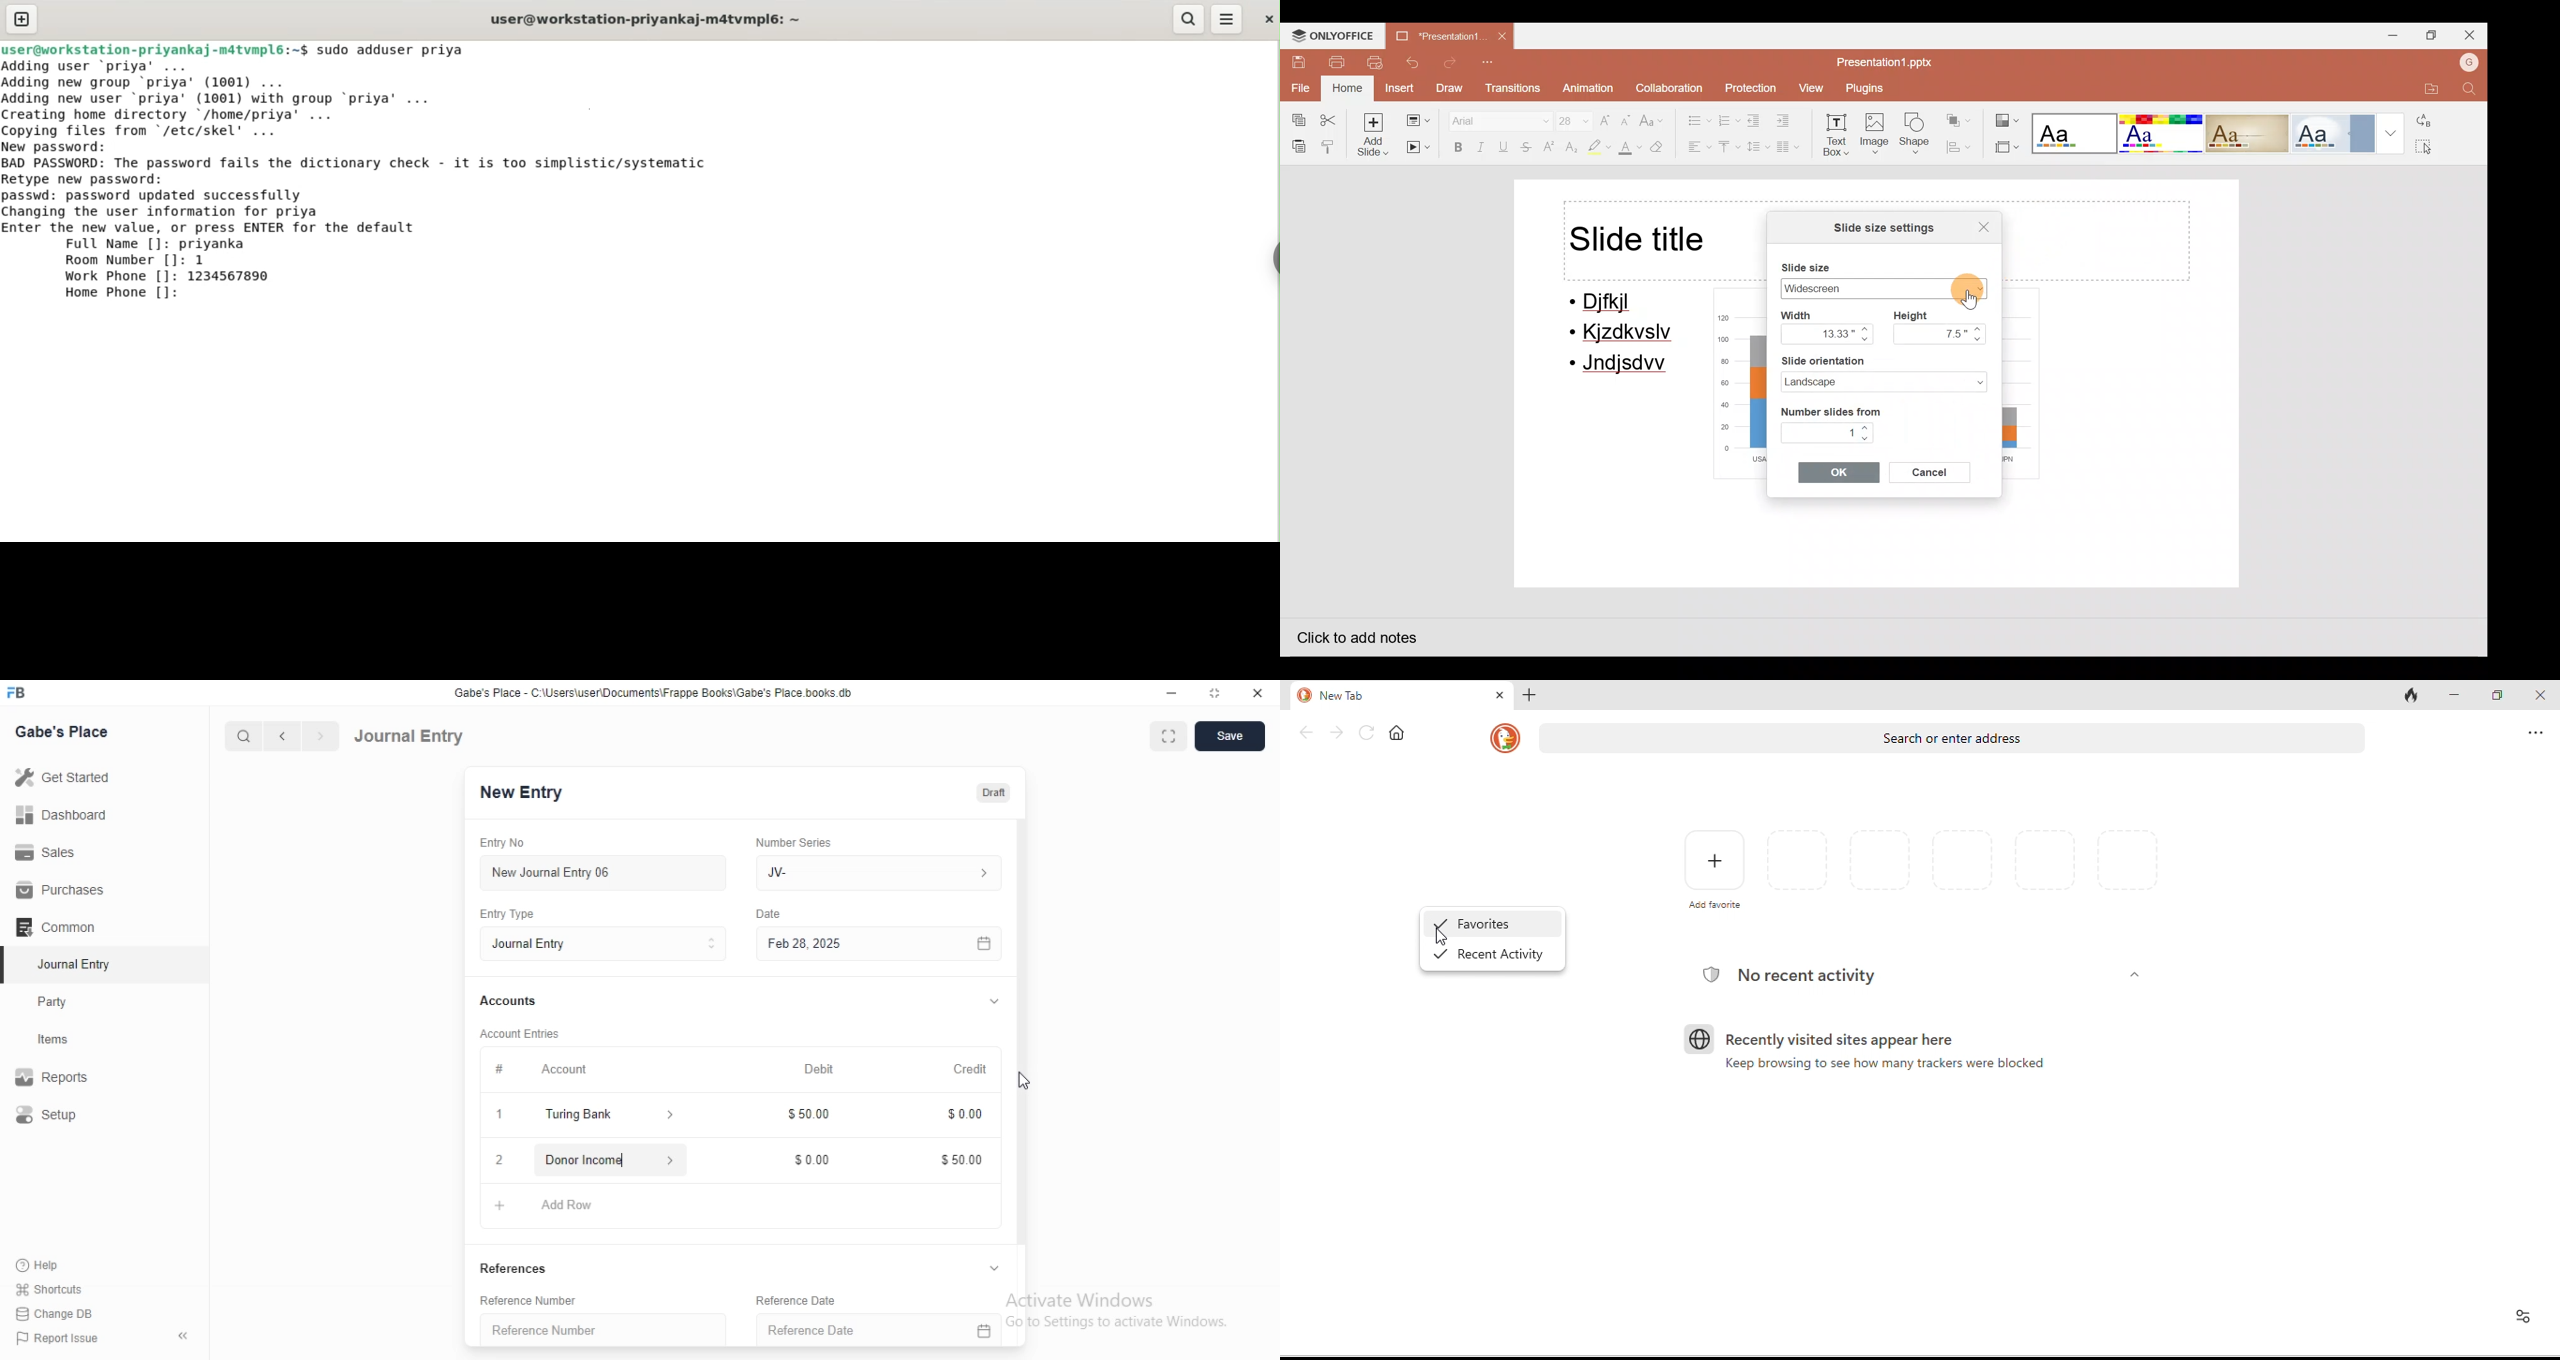 The width and height of the screenshot is (2576, 1372). I want to click on Theme 2, so click(2164, 133).